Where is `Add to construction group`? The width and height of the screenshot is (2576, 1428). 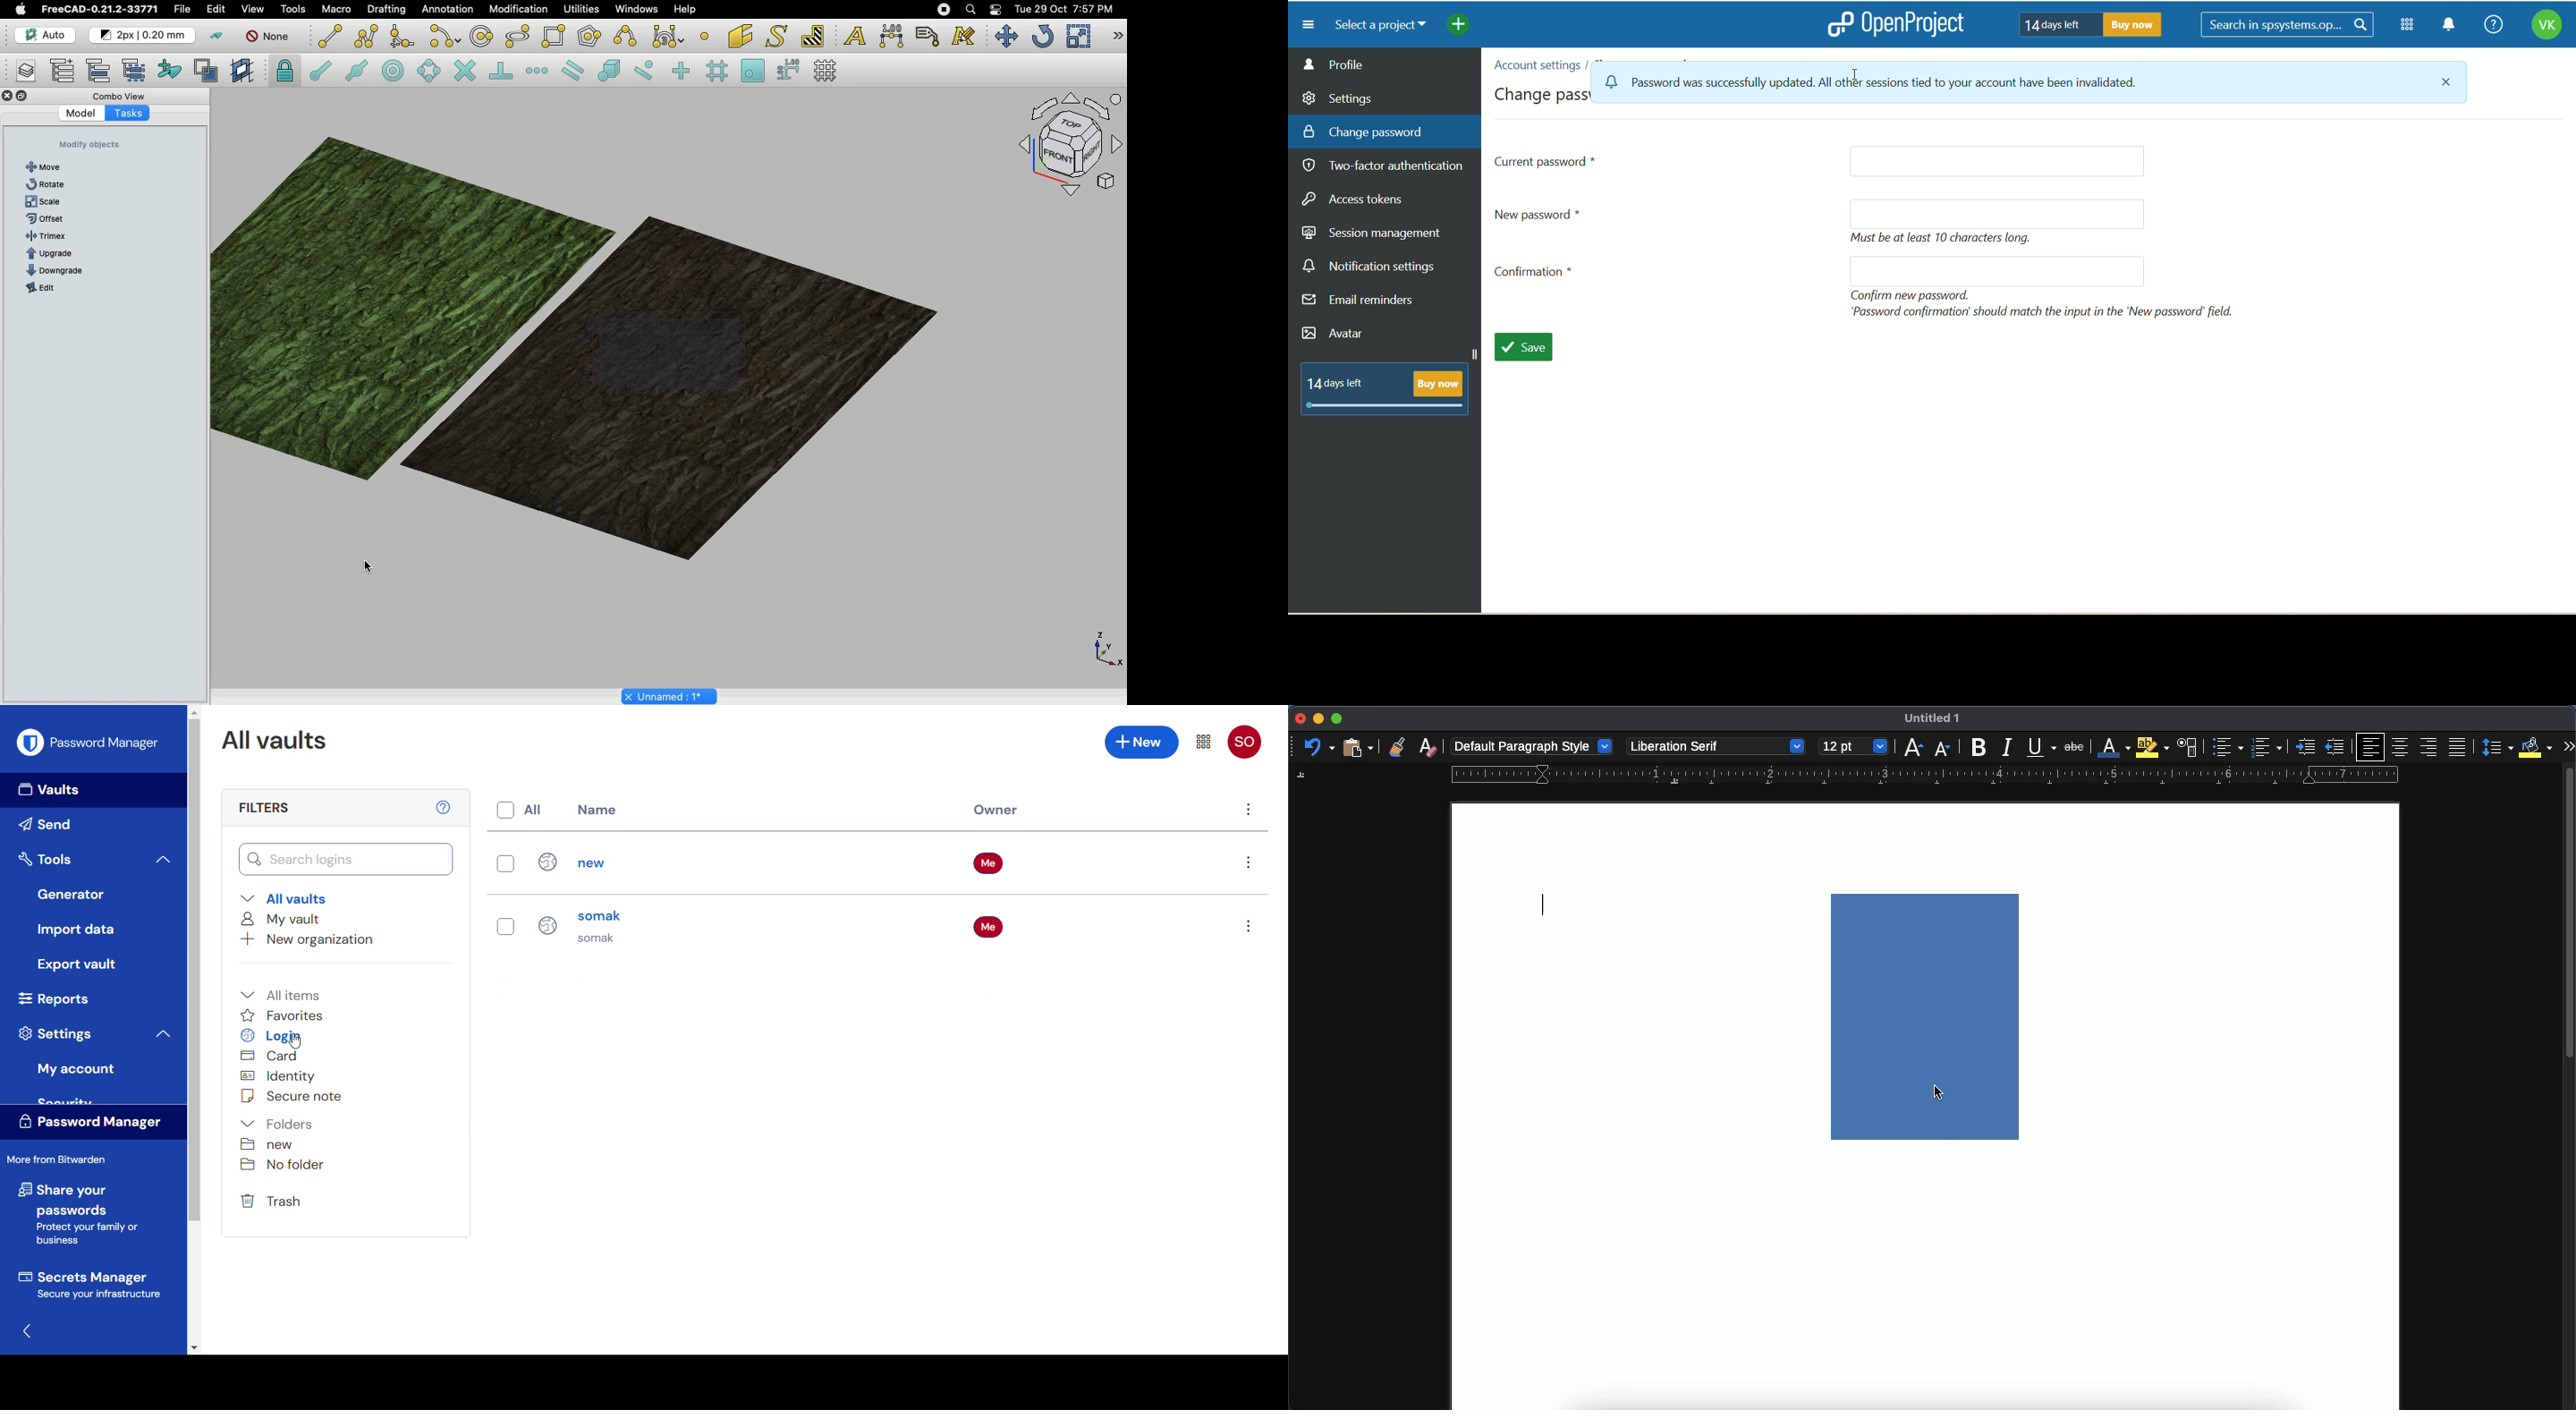 Add to construction group is located at coordinates (171, 68).